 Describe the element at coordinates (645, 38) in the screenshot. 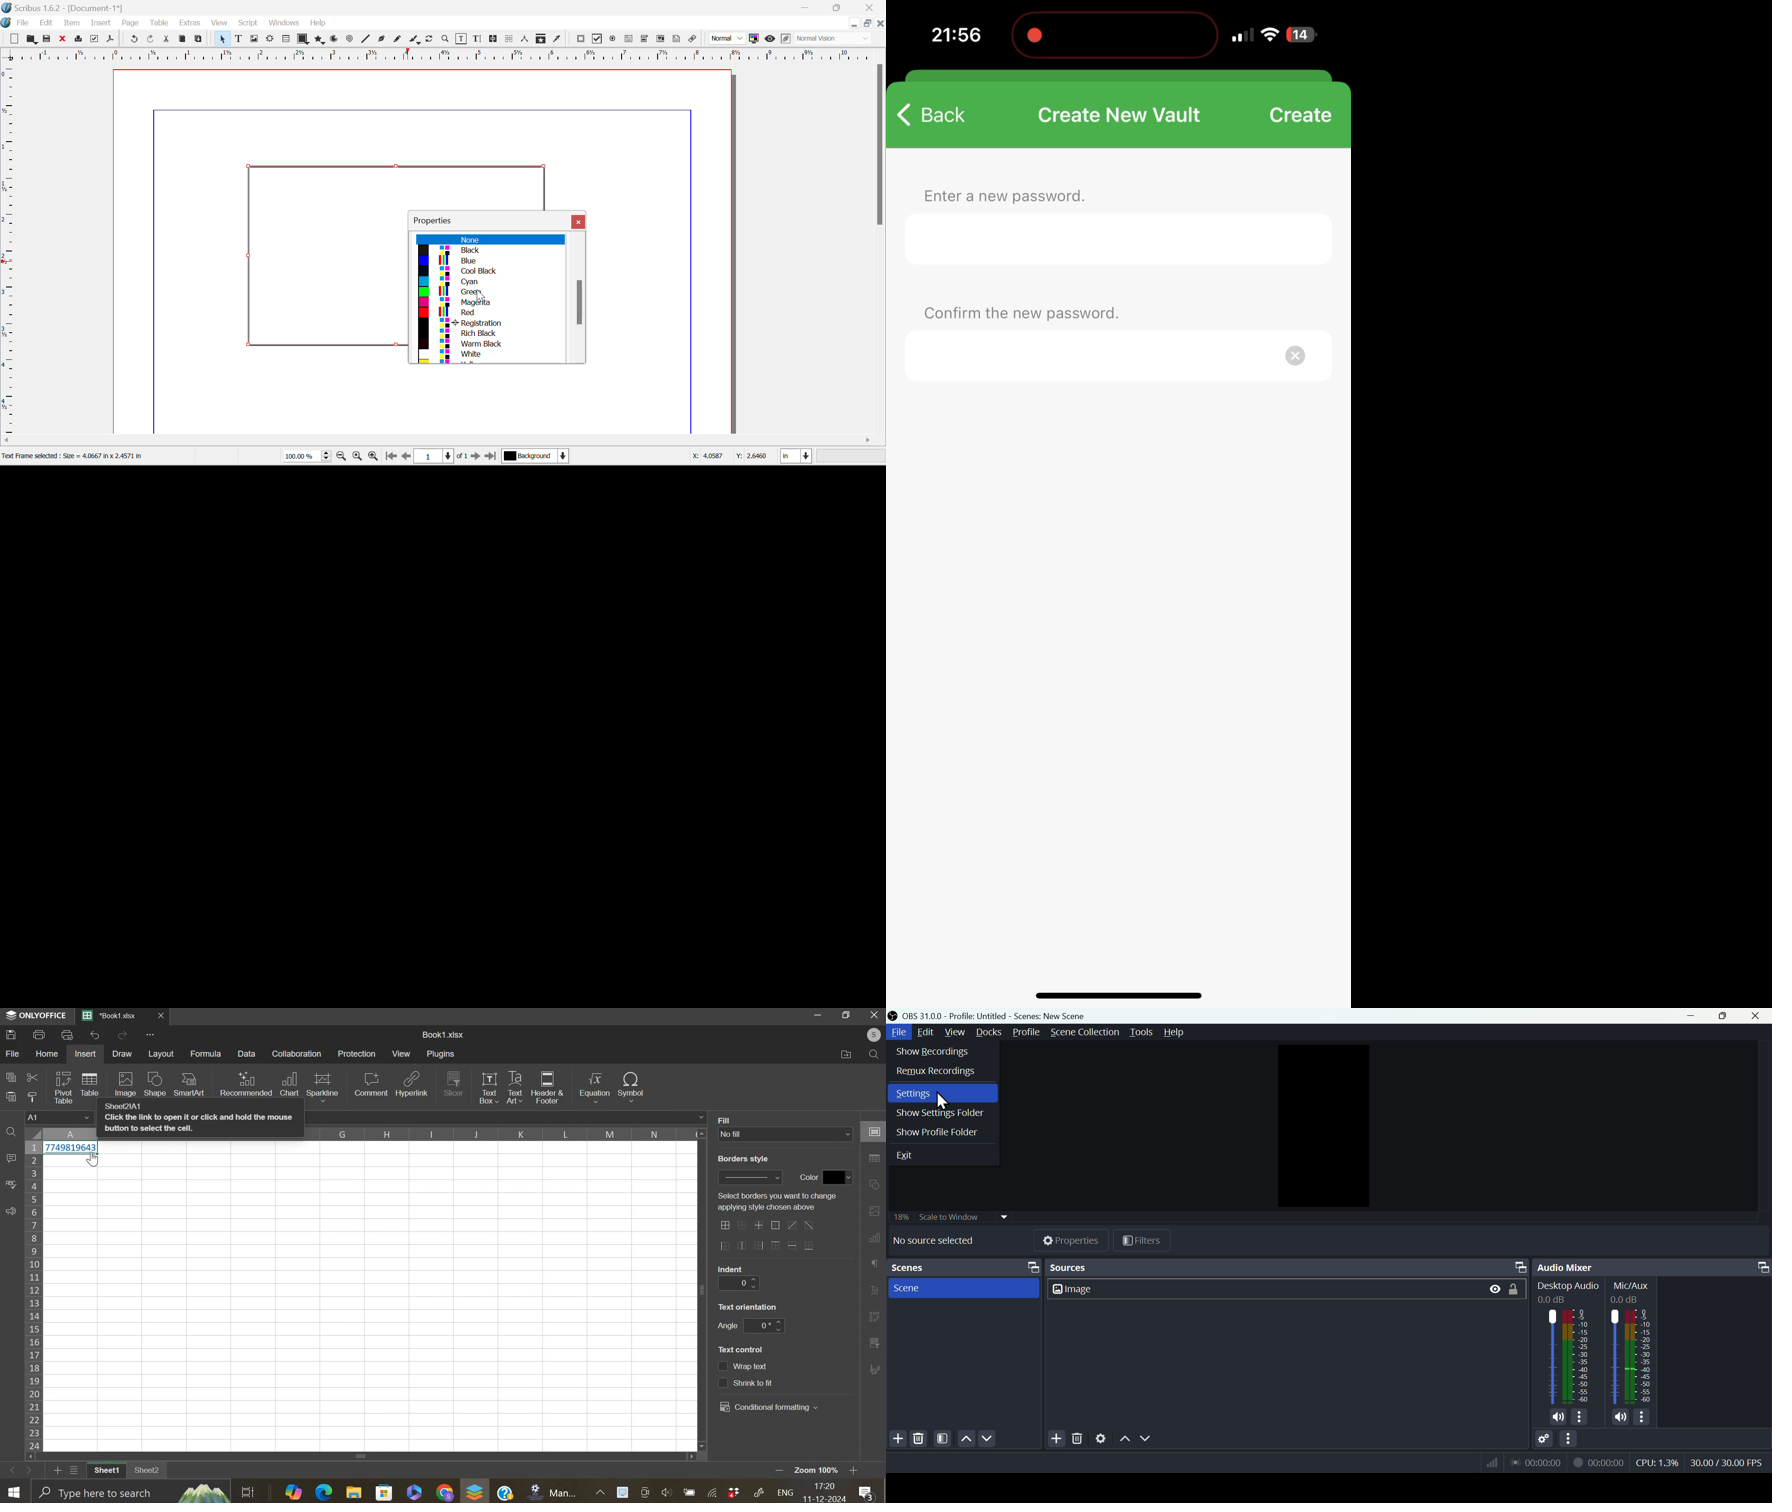

I see `Pdf Combo Box` at that location.